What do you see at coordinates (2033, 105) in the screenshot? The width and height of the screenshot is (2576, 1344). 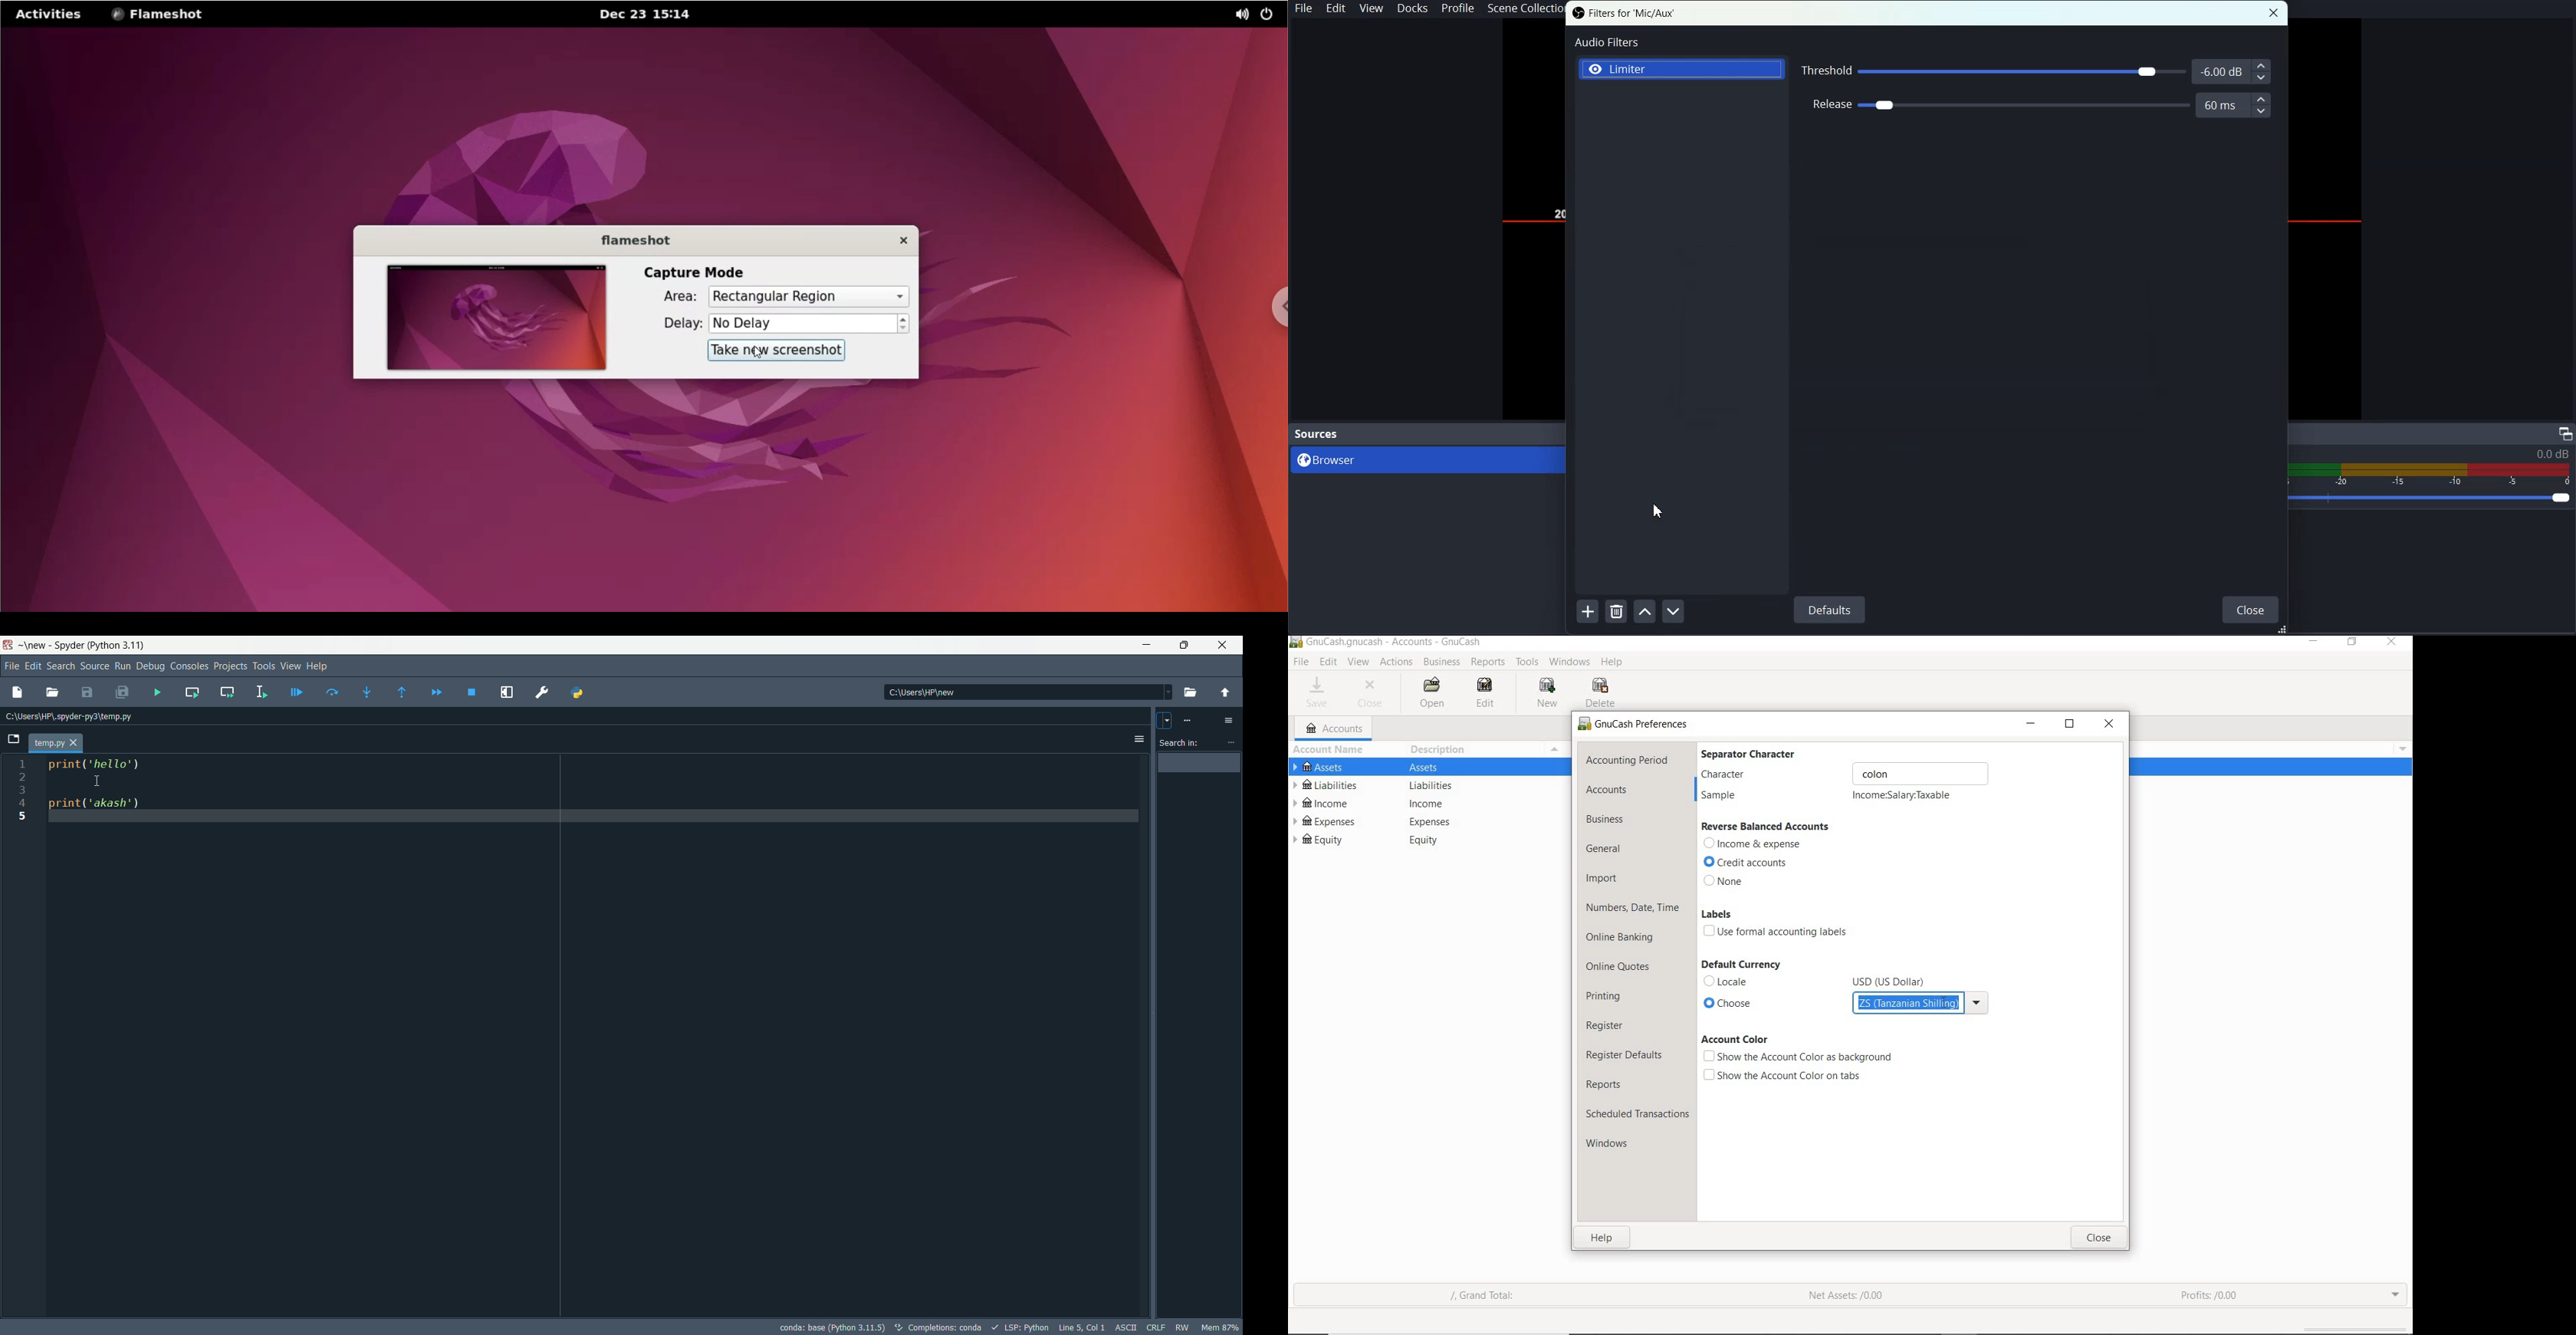 I see `Release` at bounding box center [2033, 105].